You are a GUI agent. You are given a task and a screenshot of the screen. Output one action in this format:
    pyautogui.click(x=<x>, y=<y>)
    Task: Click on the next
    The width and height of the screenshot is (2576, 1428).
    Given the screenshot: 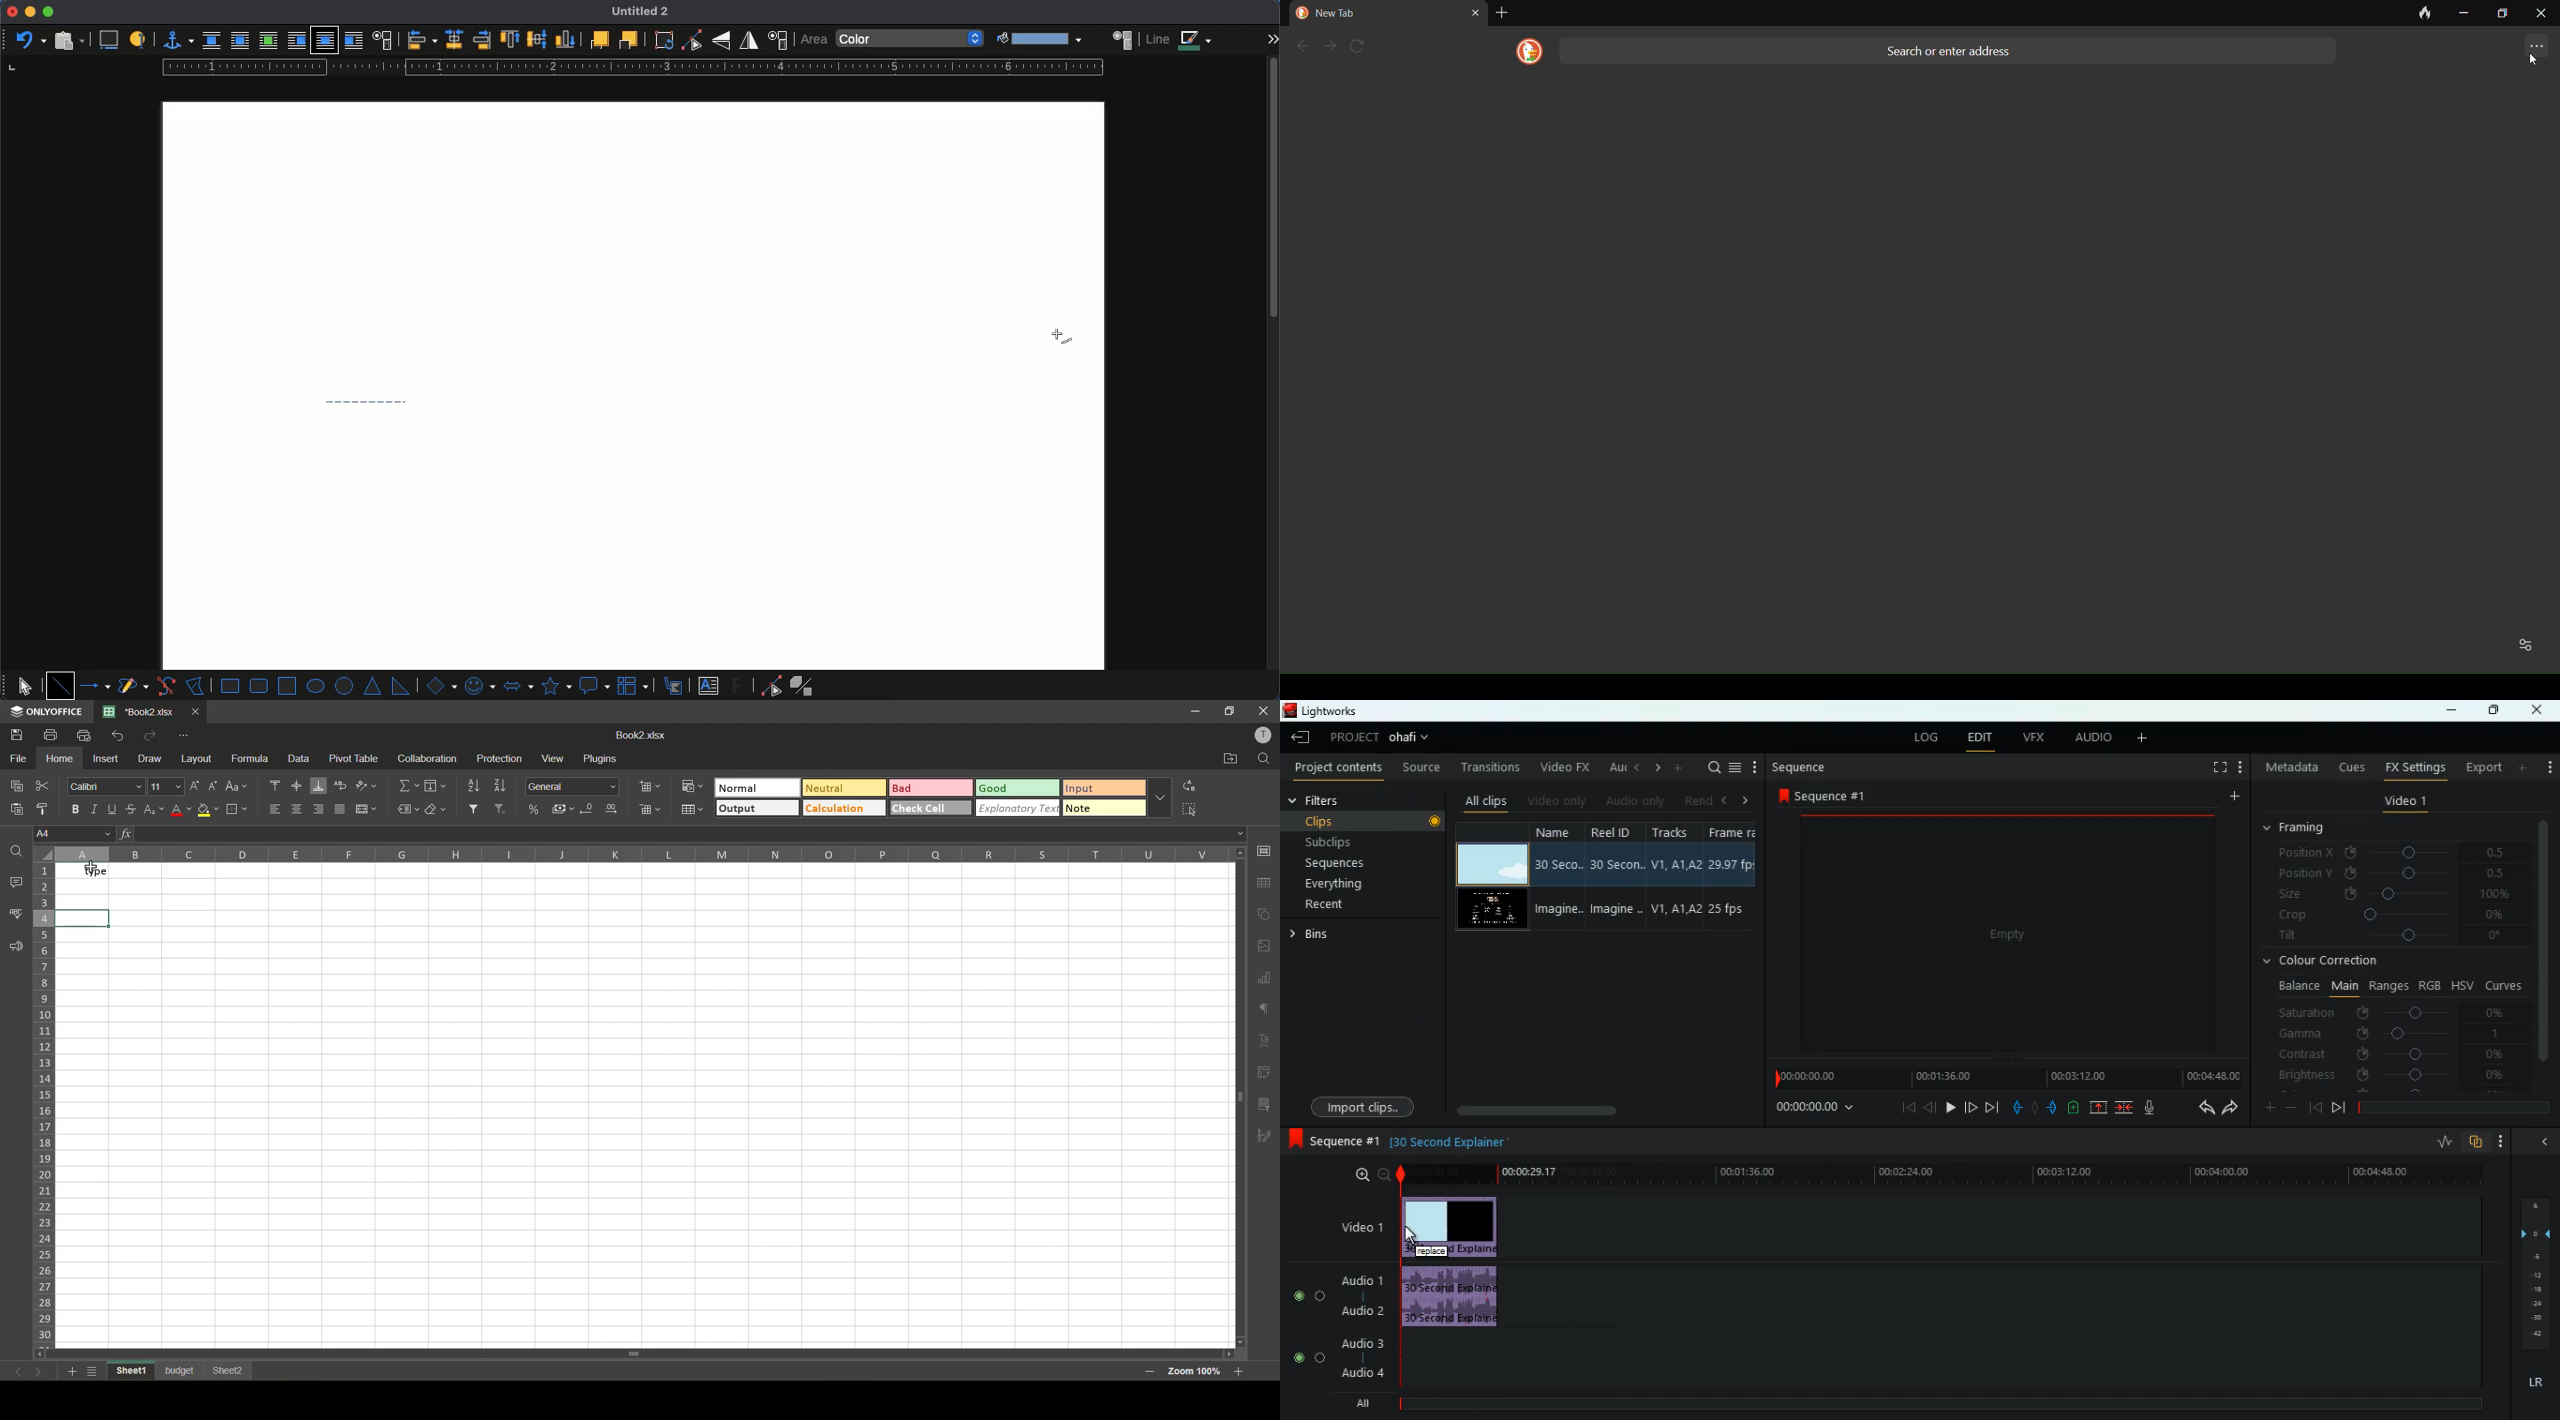 What is the action you would take?
    pyautogui.click(x=39, y=1370)
    